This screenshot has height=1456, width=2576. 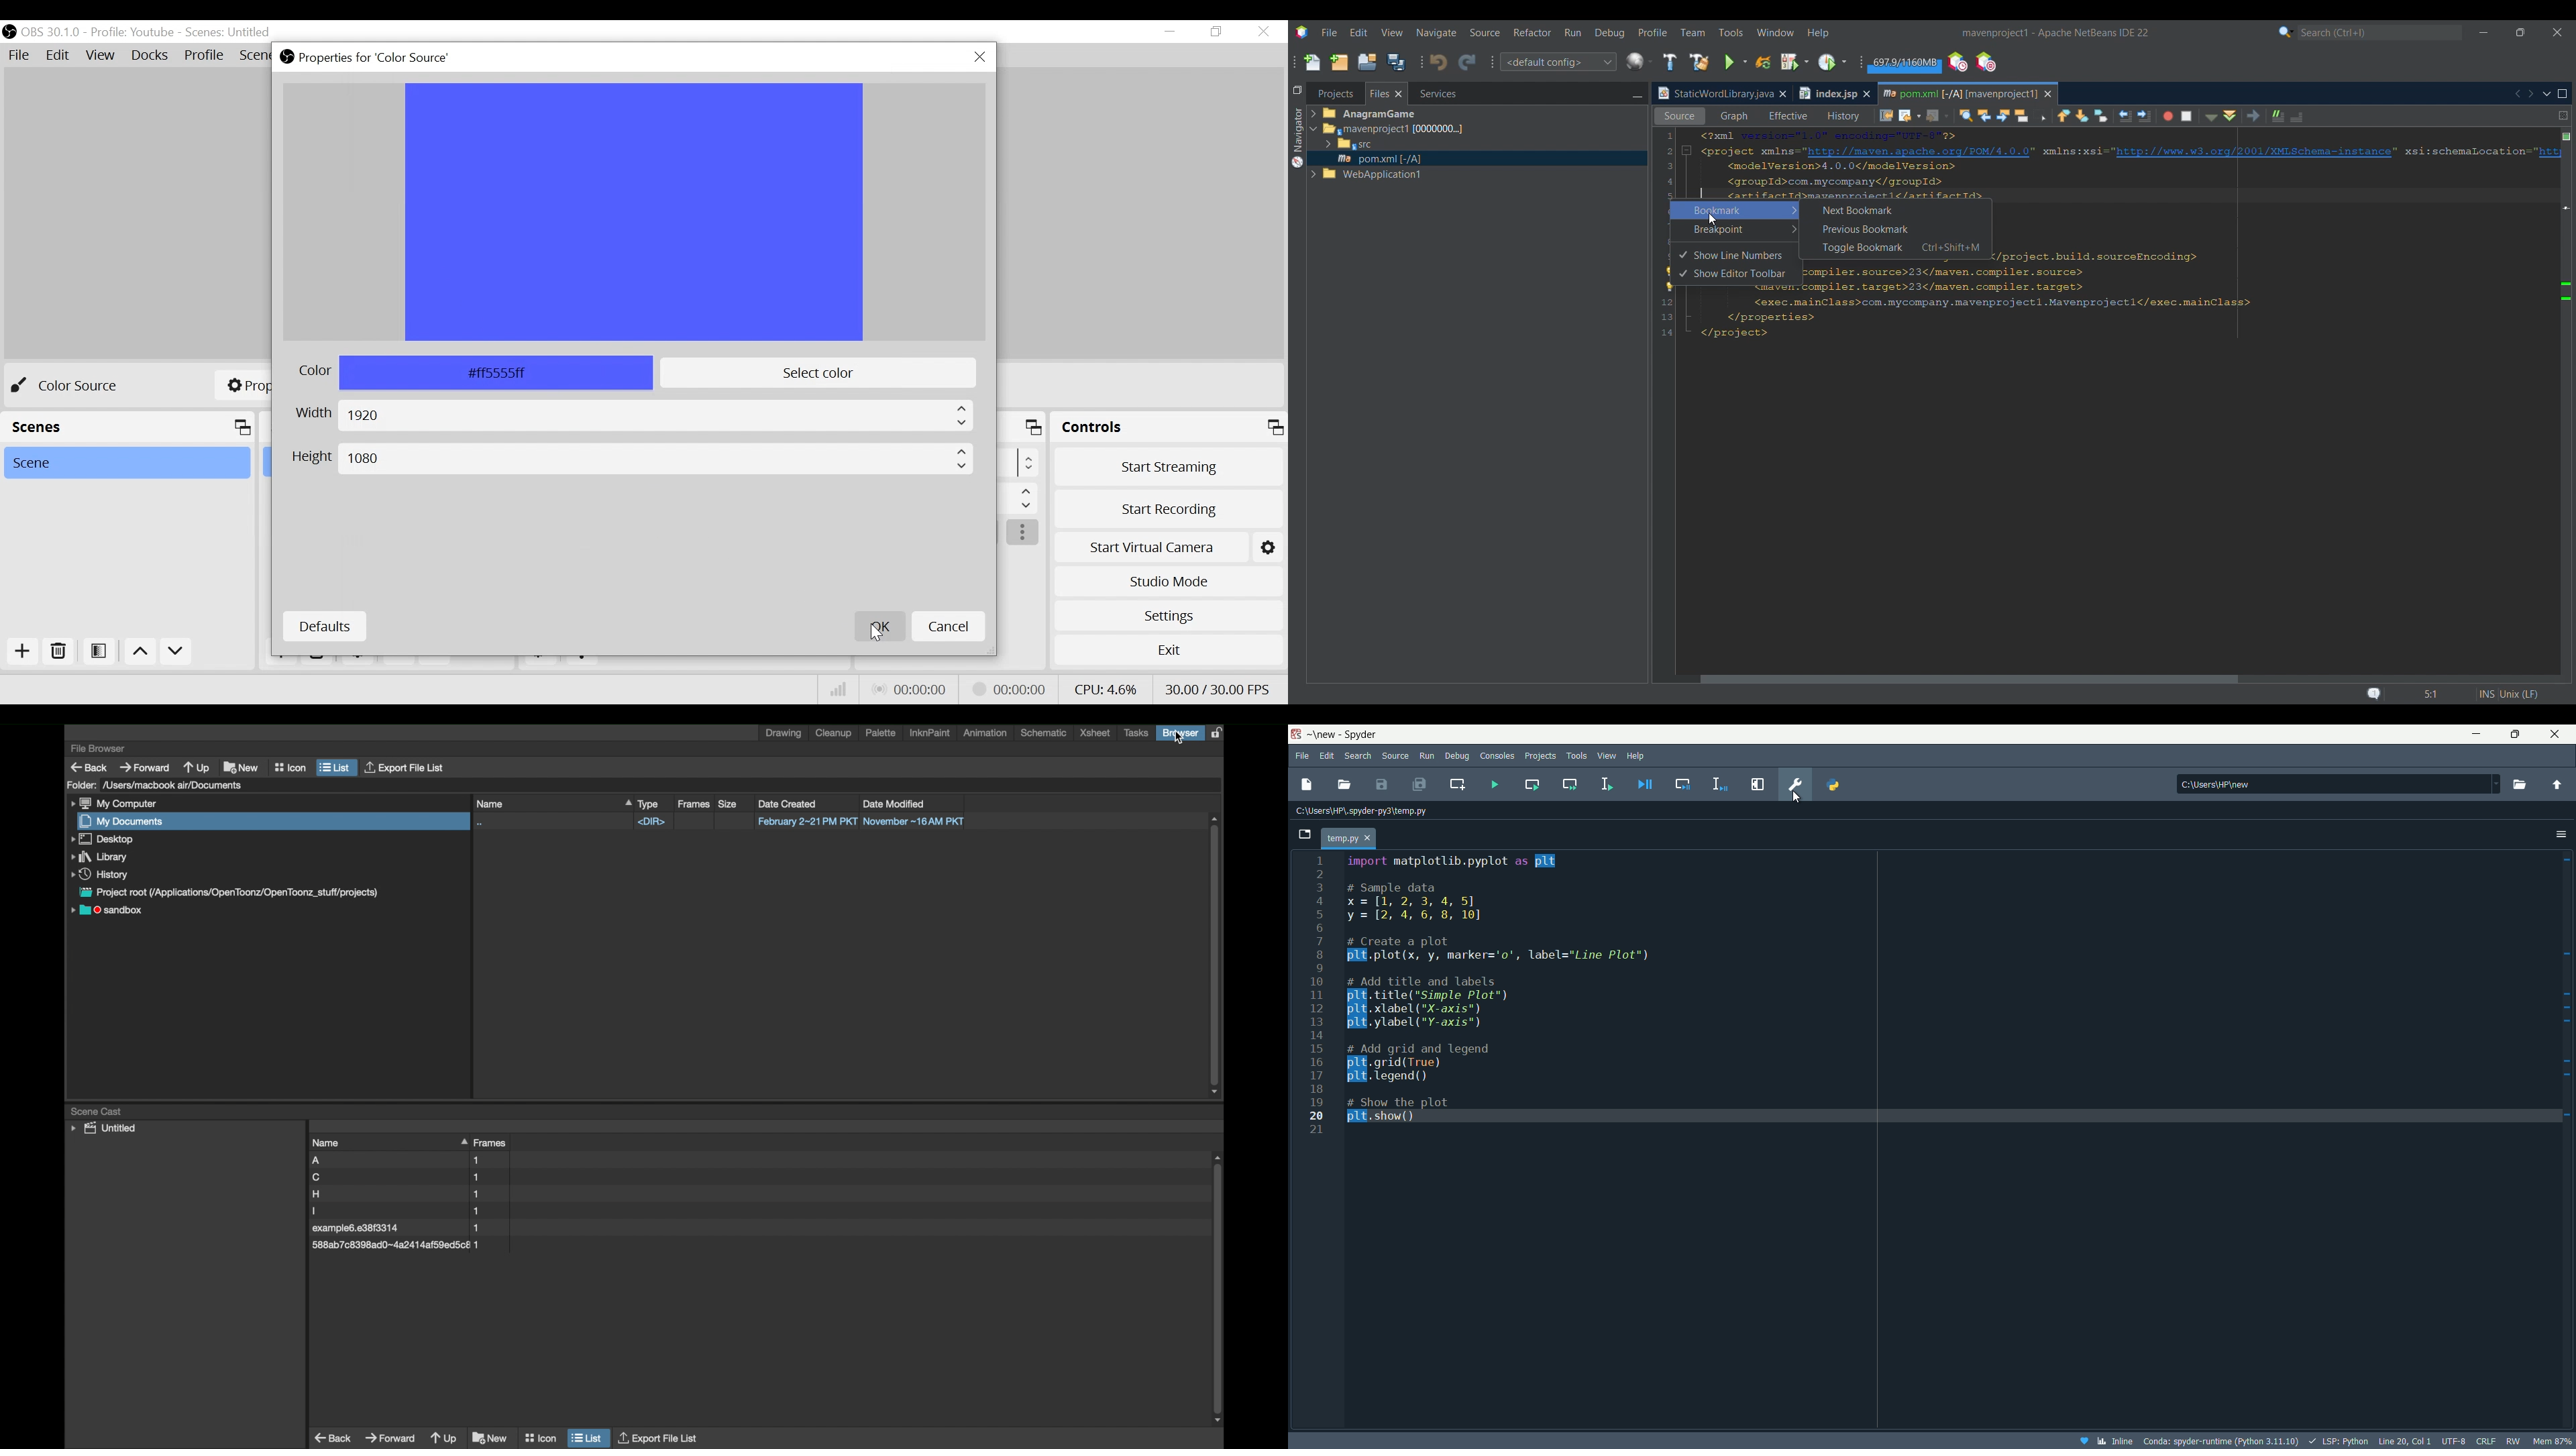 I want to click on debug file, so click(x=1646, y=784).